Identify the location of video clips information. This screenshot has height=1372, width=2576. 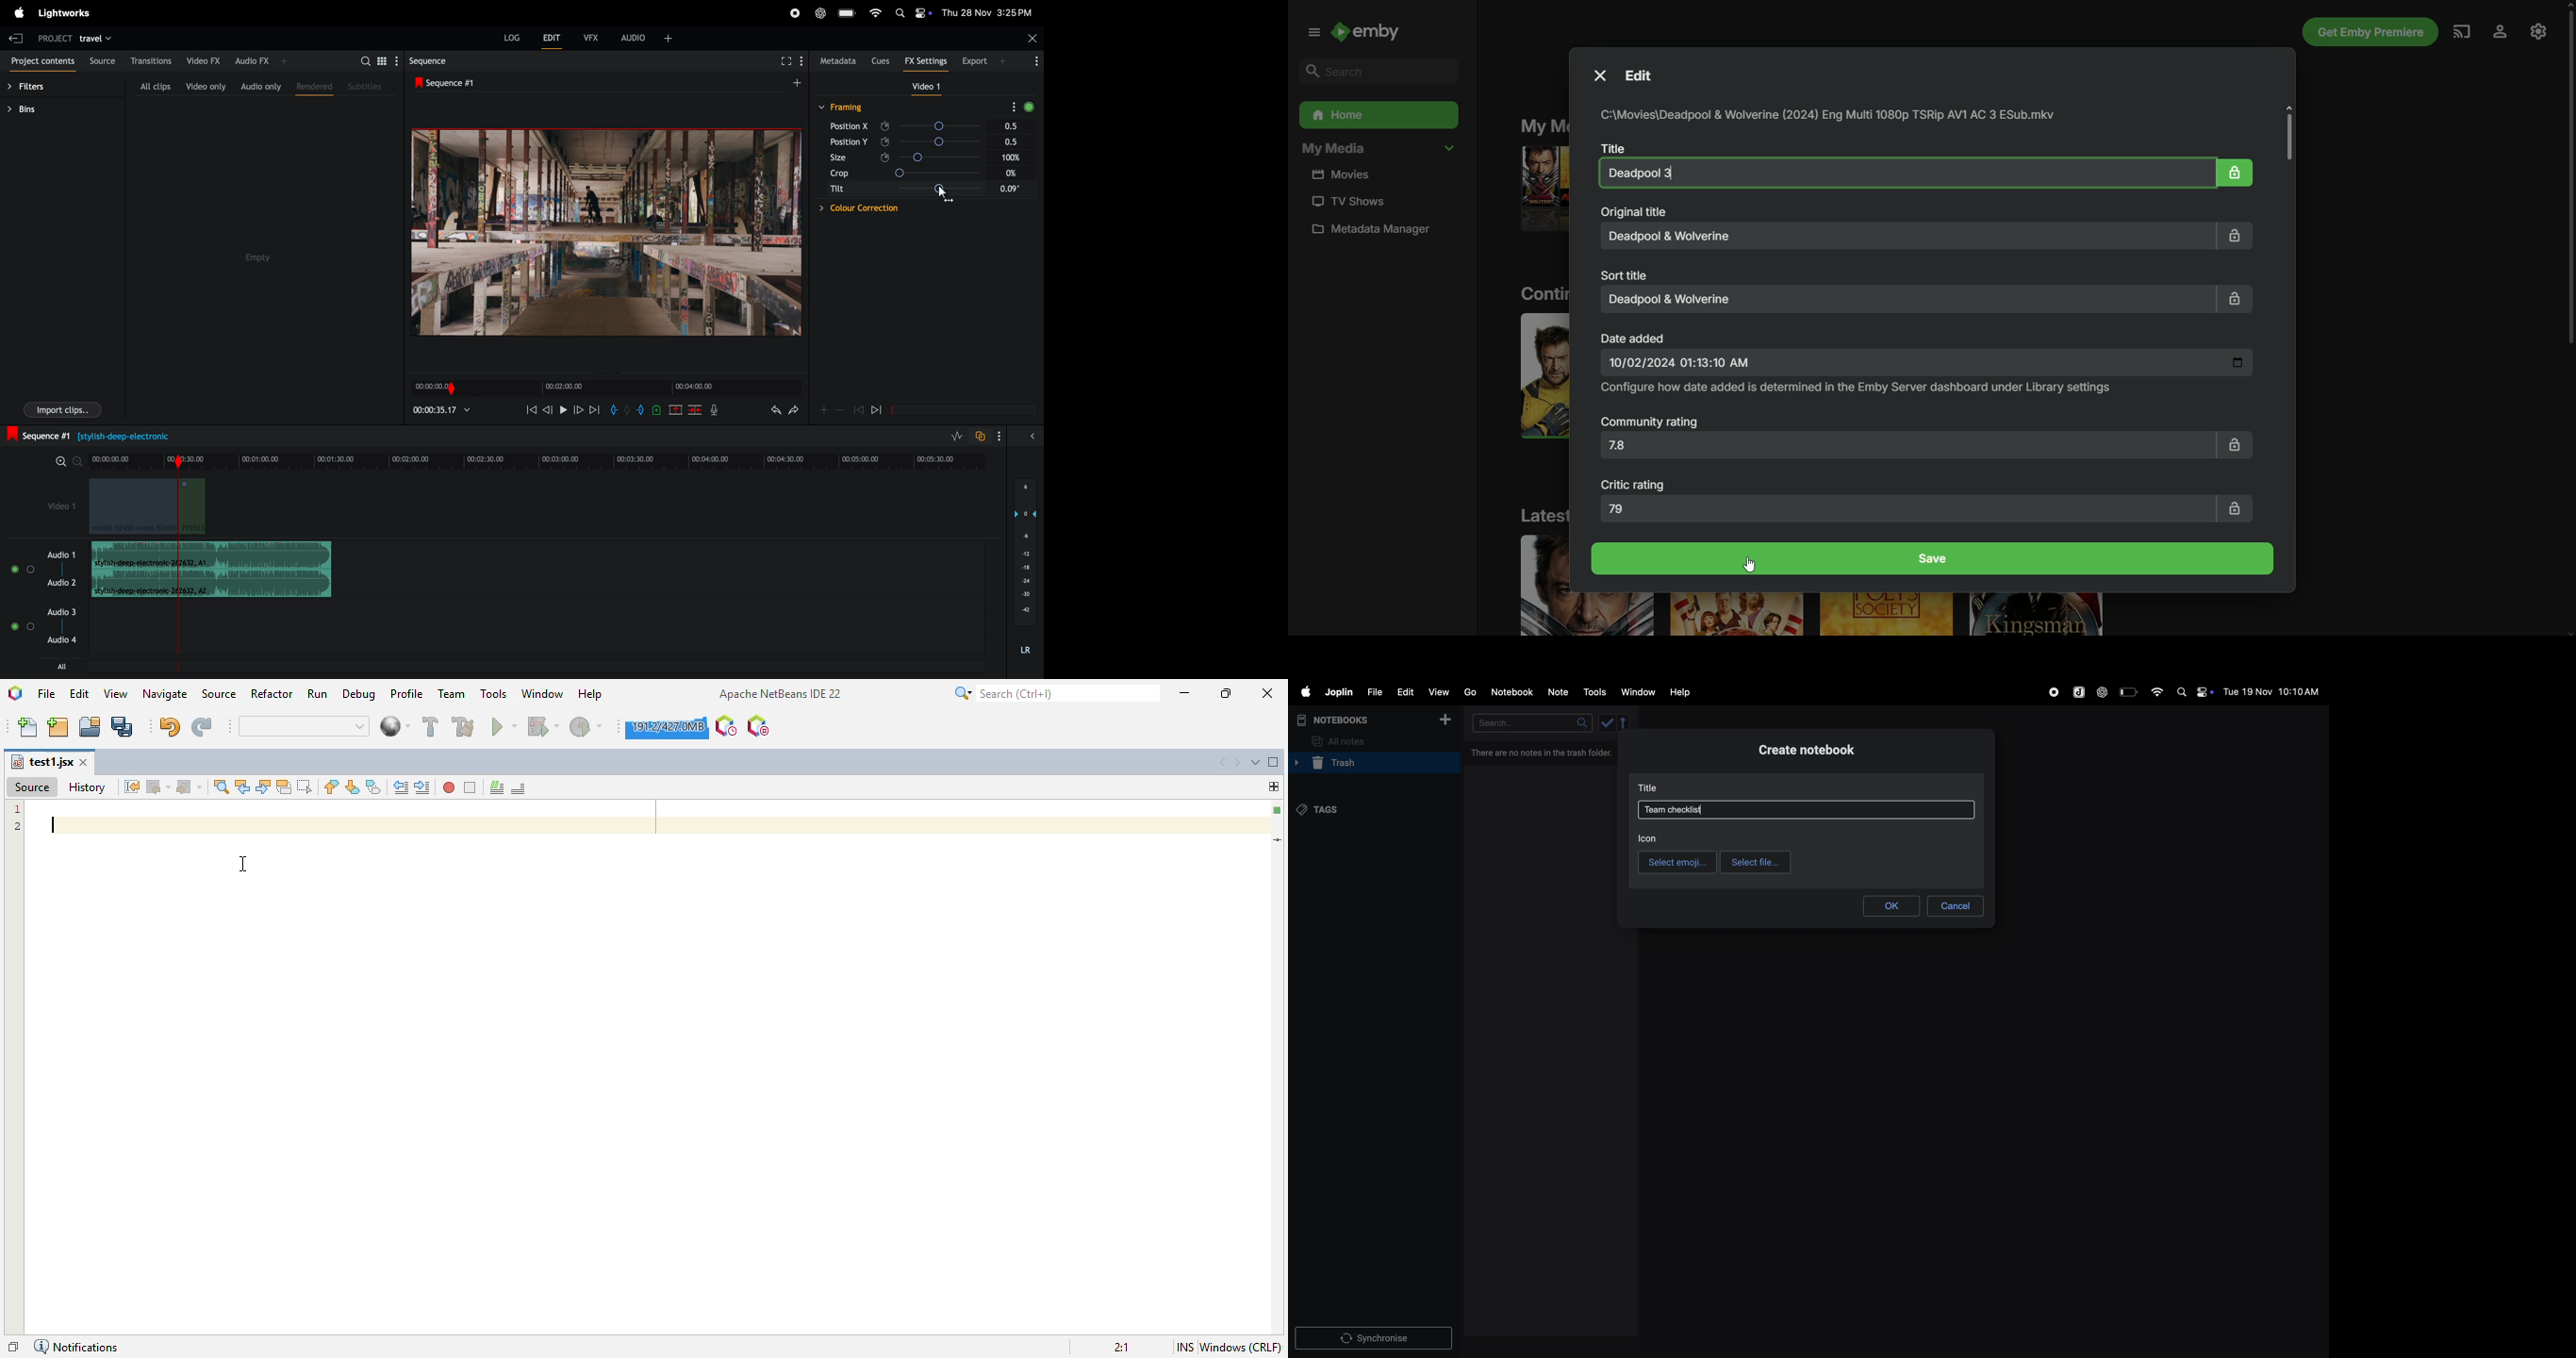
(149, 508).